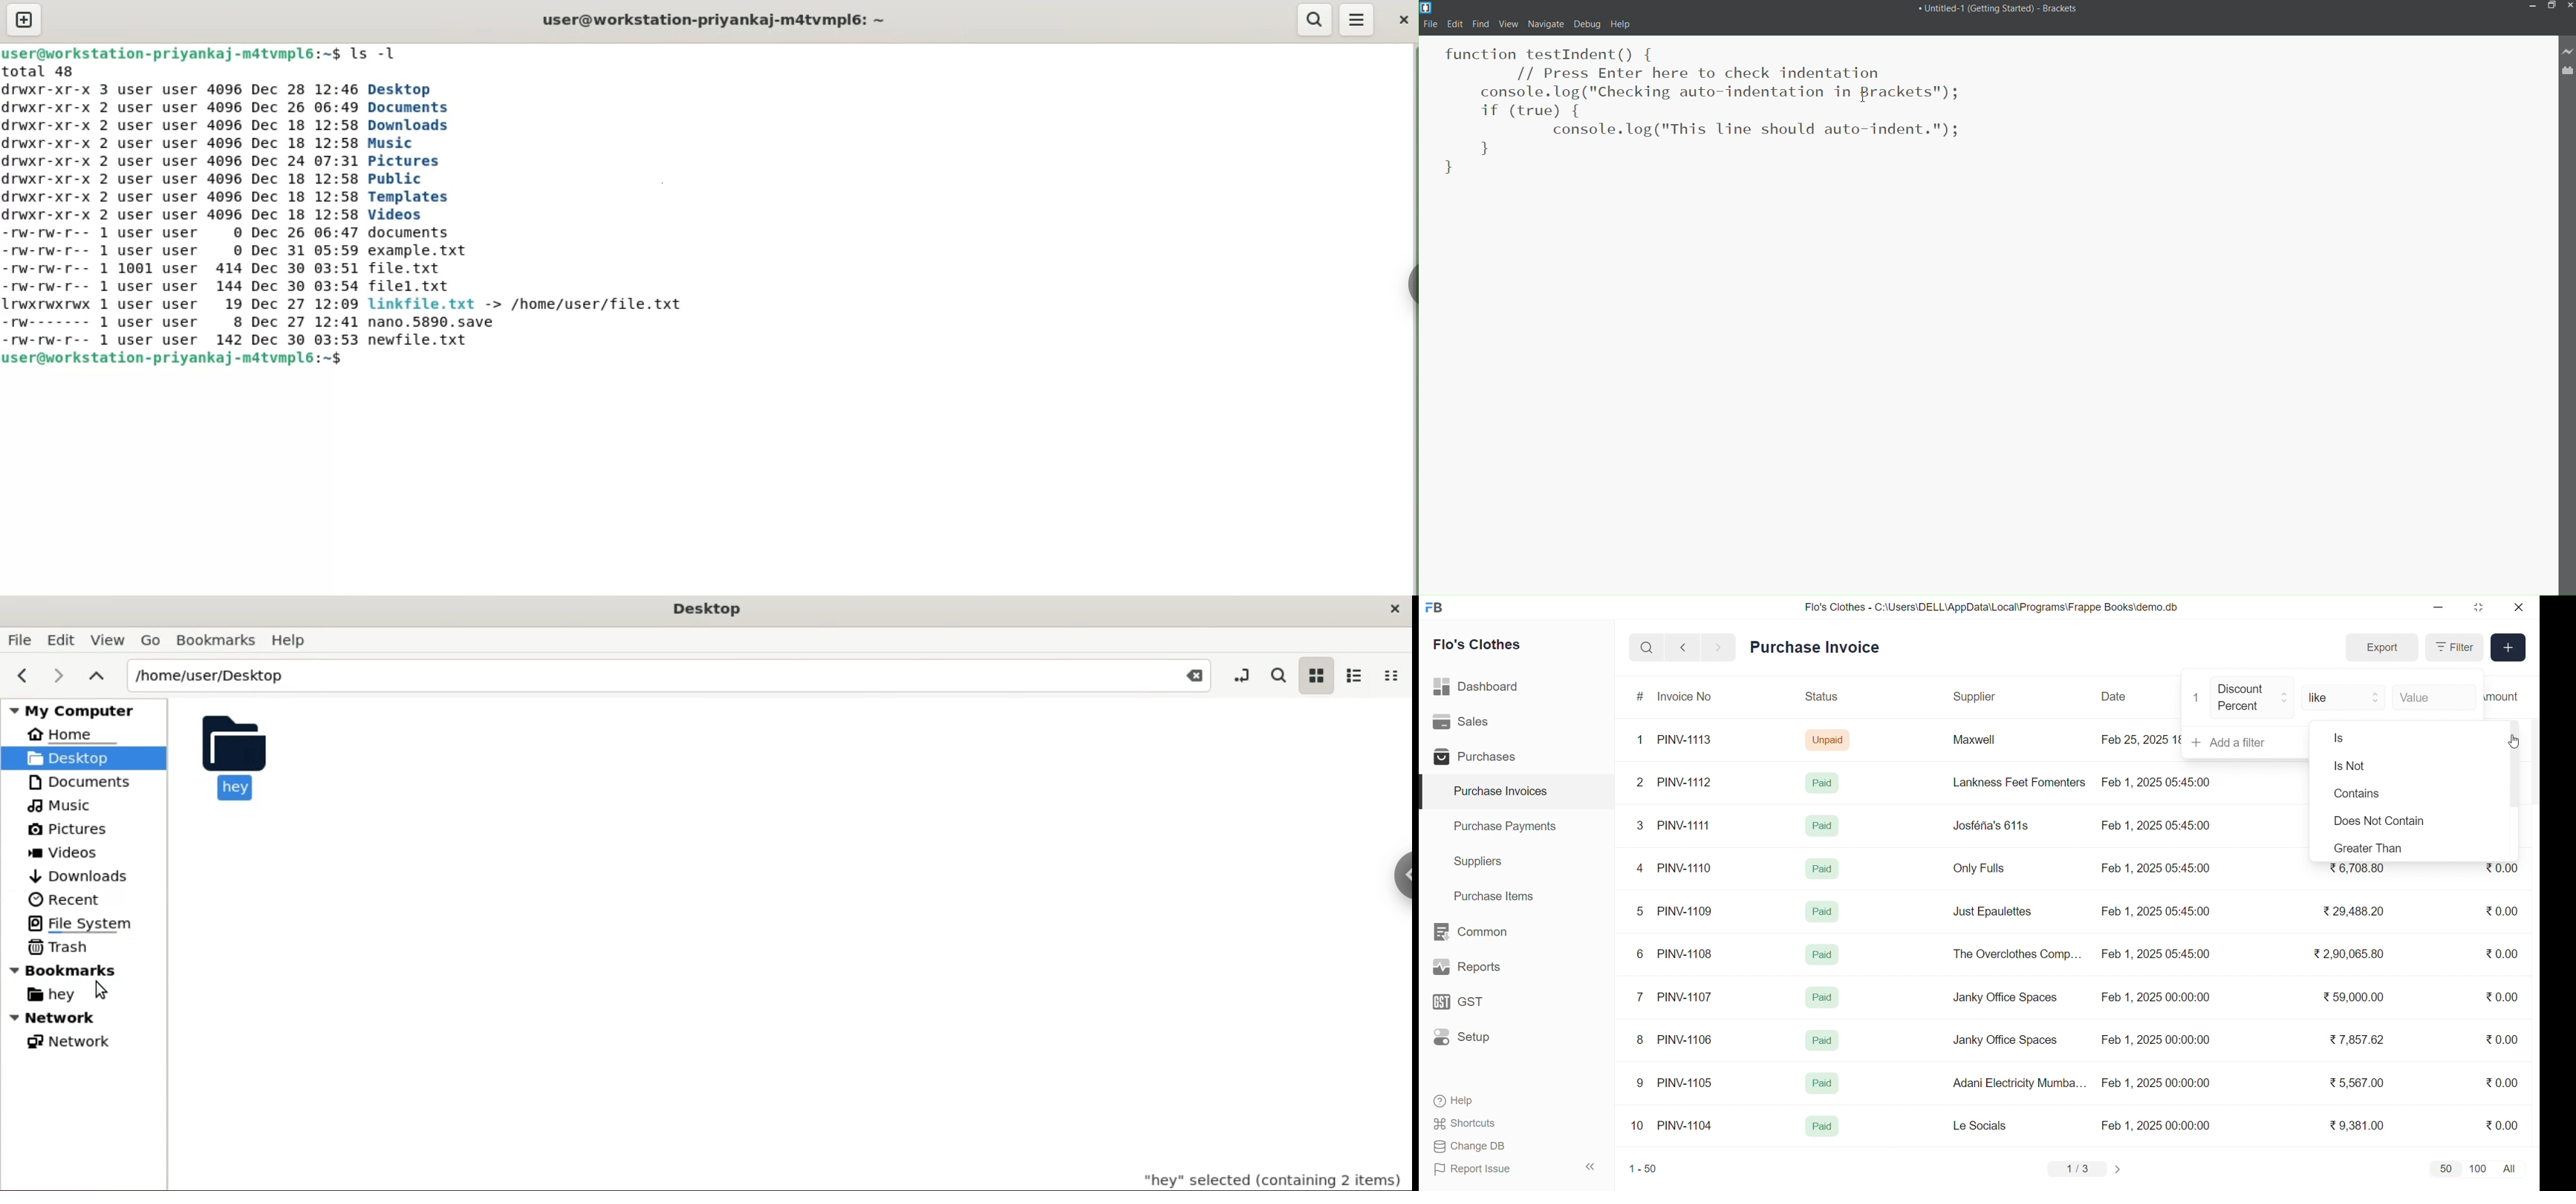 This screenshot has width=2576, height=1204. I want to click on menu, so click(1356, 19).